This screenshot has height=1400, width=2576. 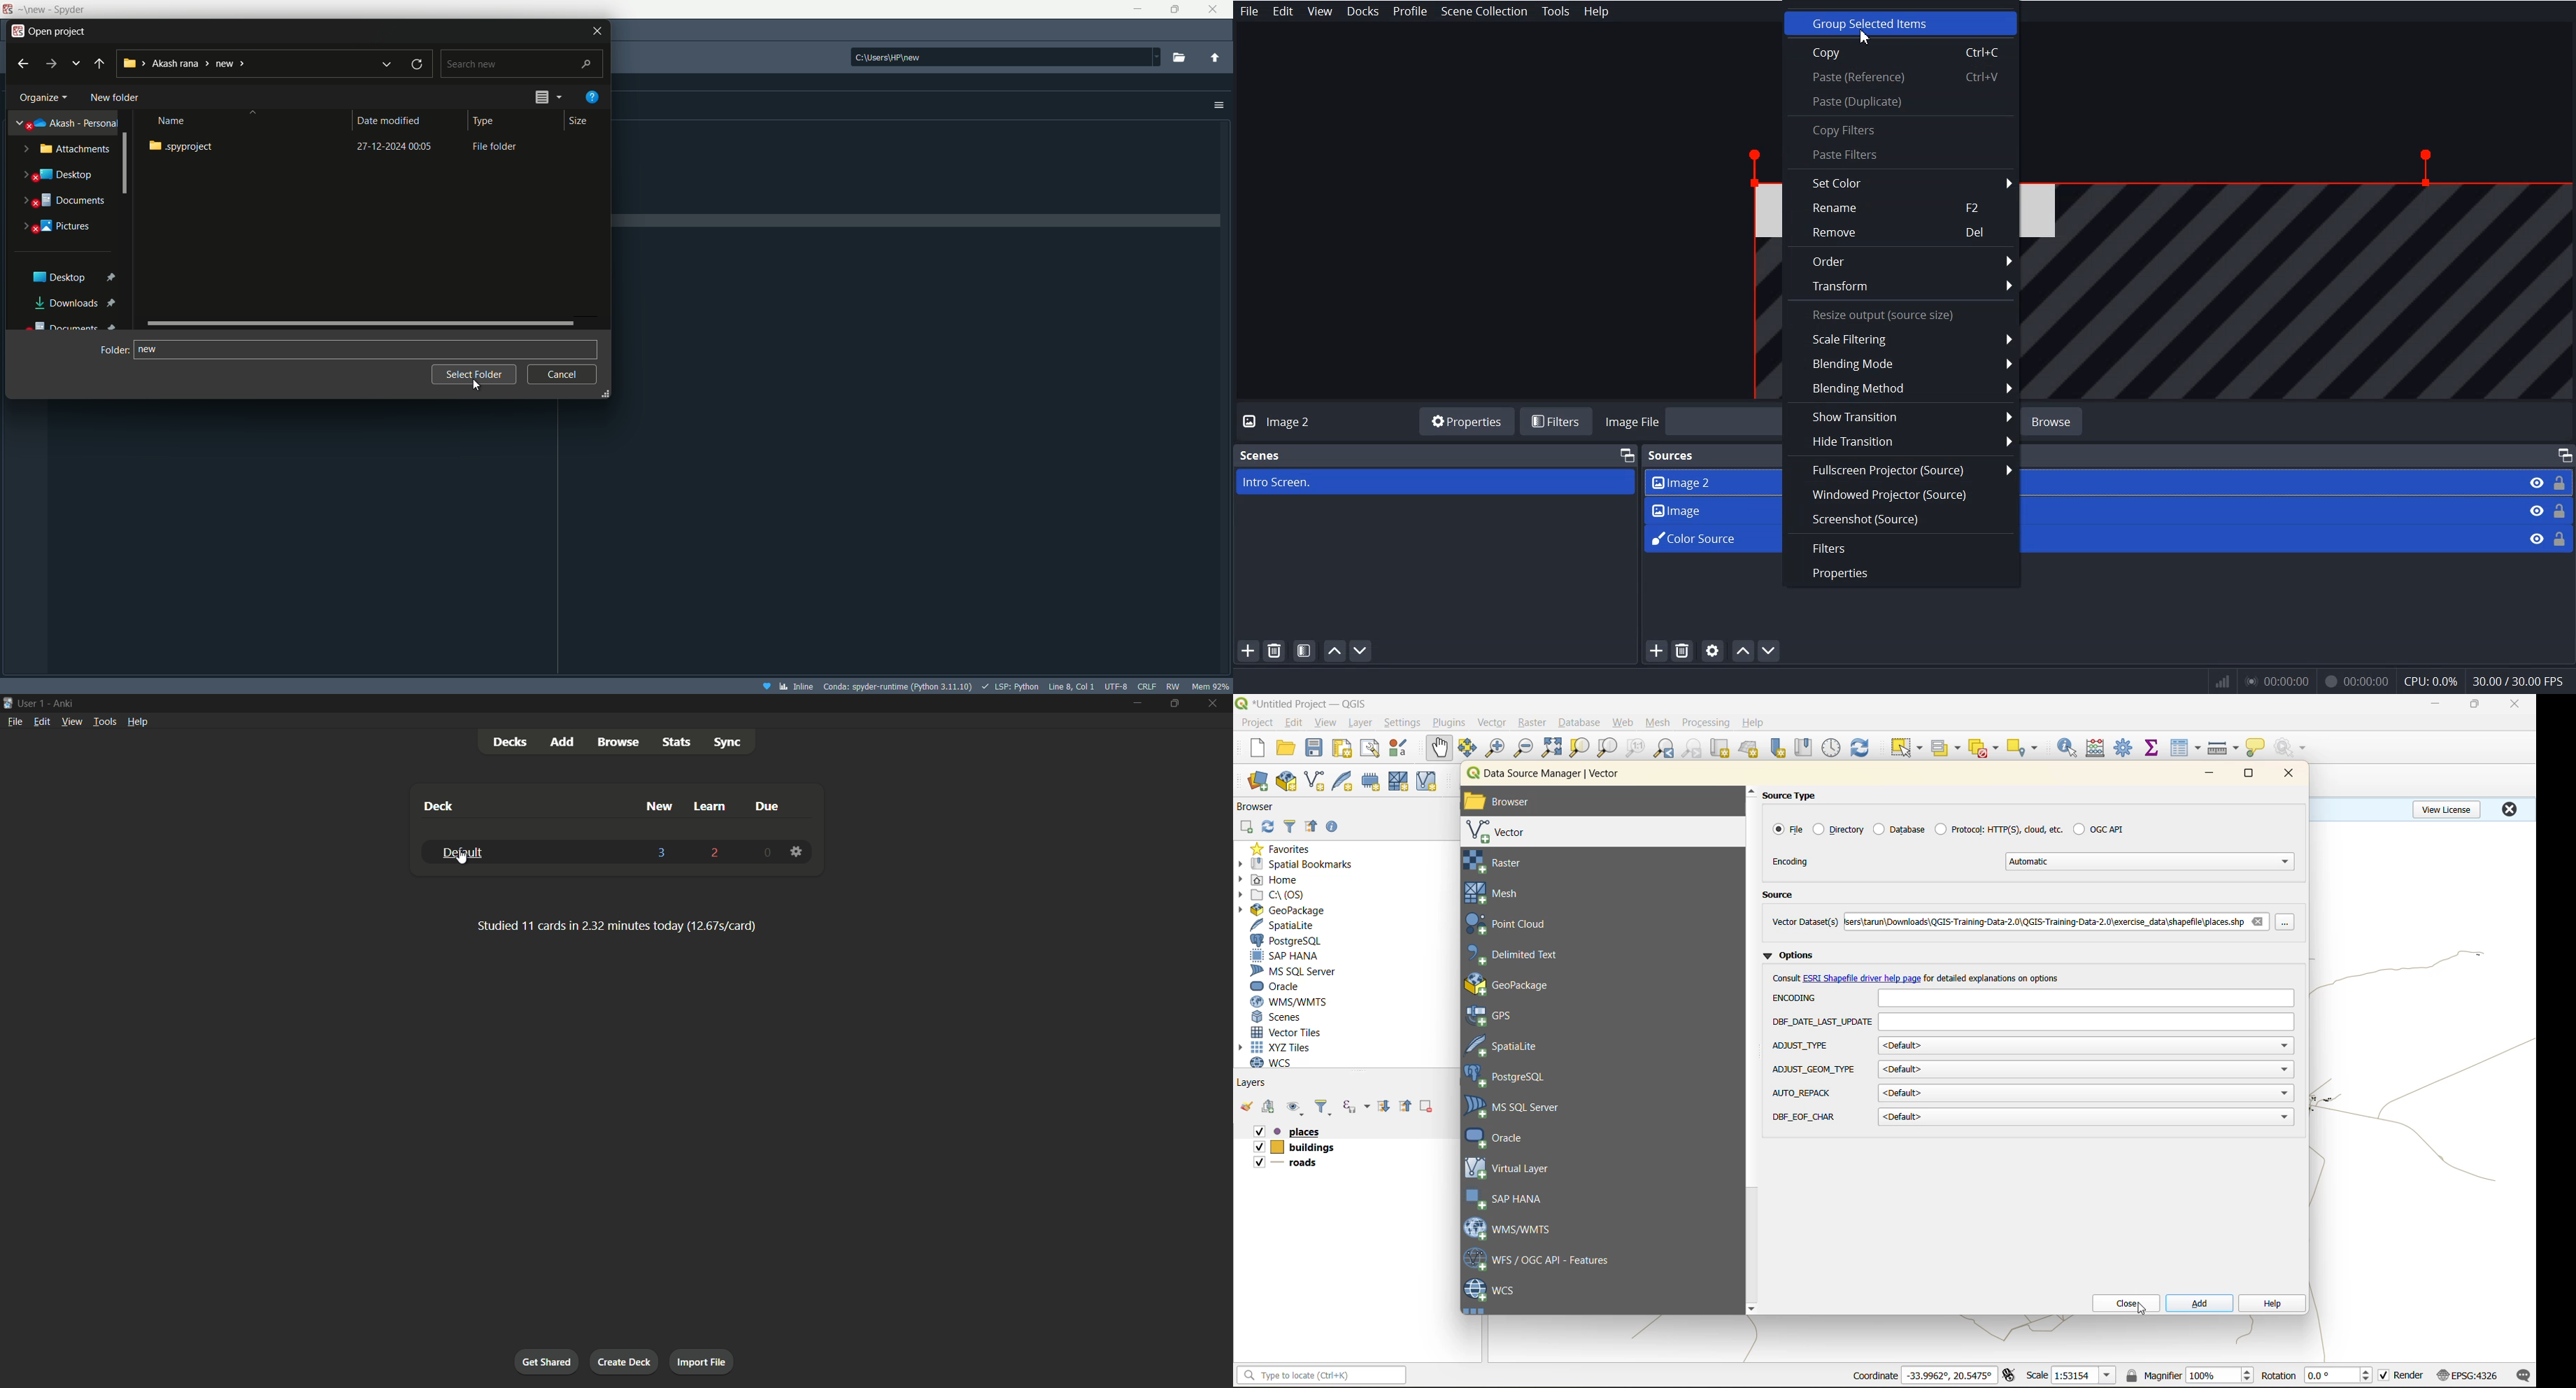 What do you see at coordinates (1173, 686) in the screenshot?
I see `rw` at bounding box center [1173, 686].